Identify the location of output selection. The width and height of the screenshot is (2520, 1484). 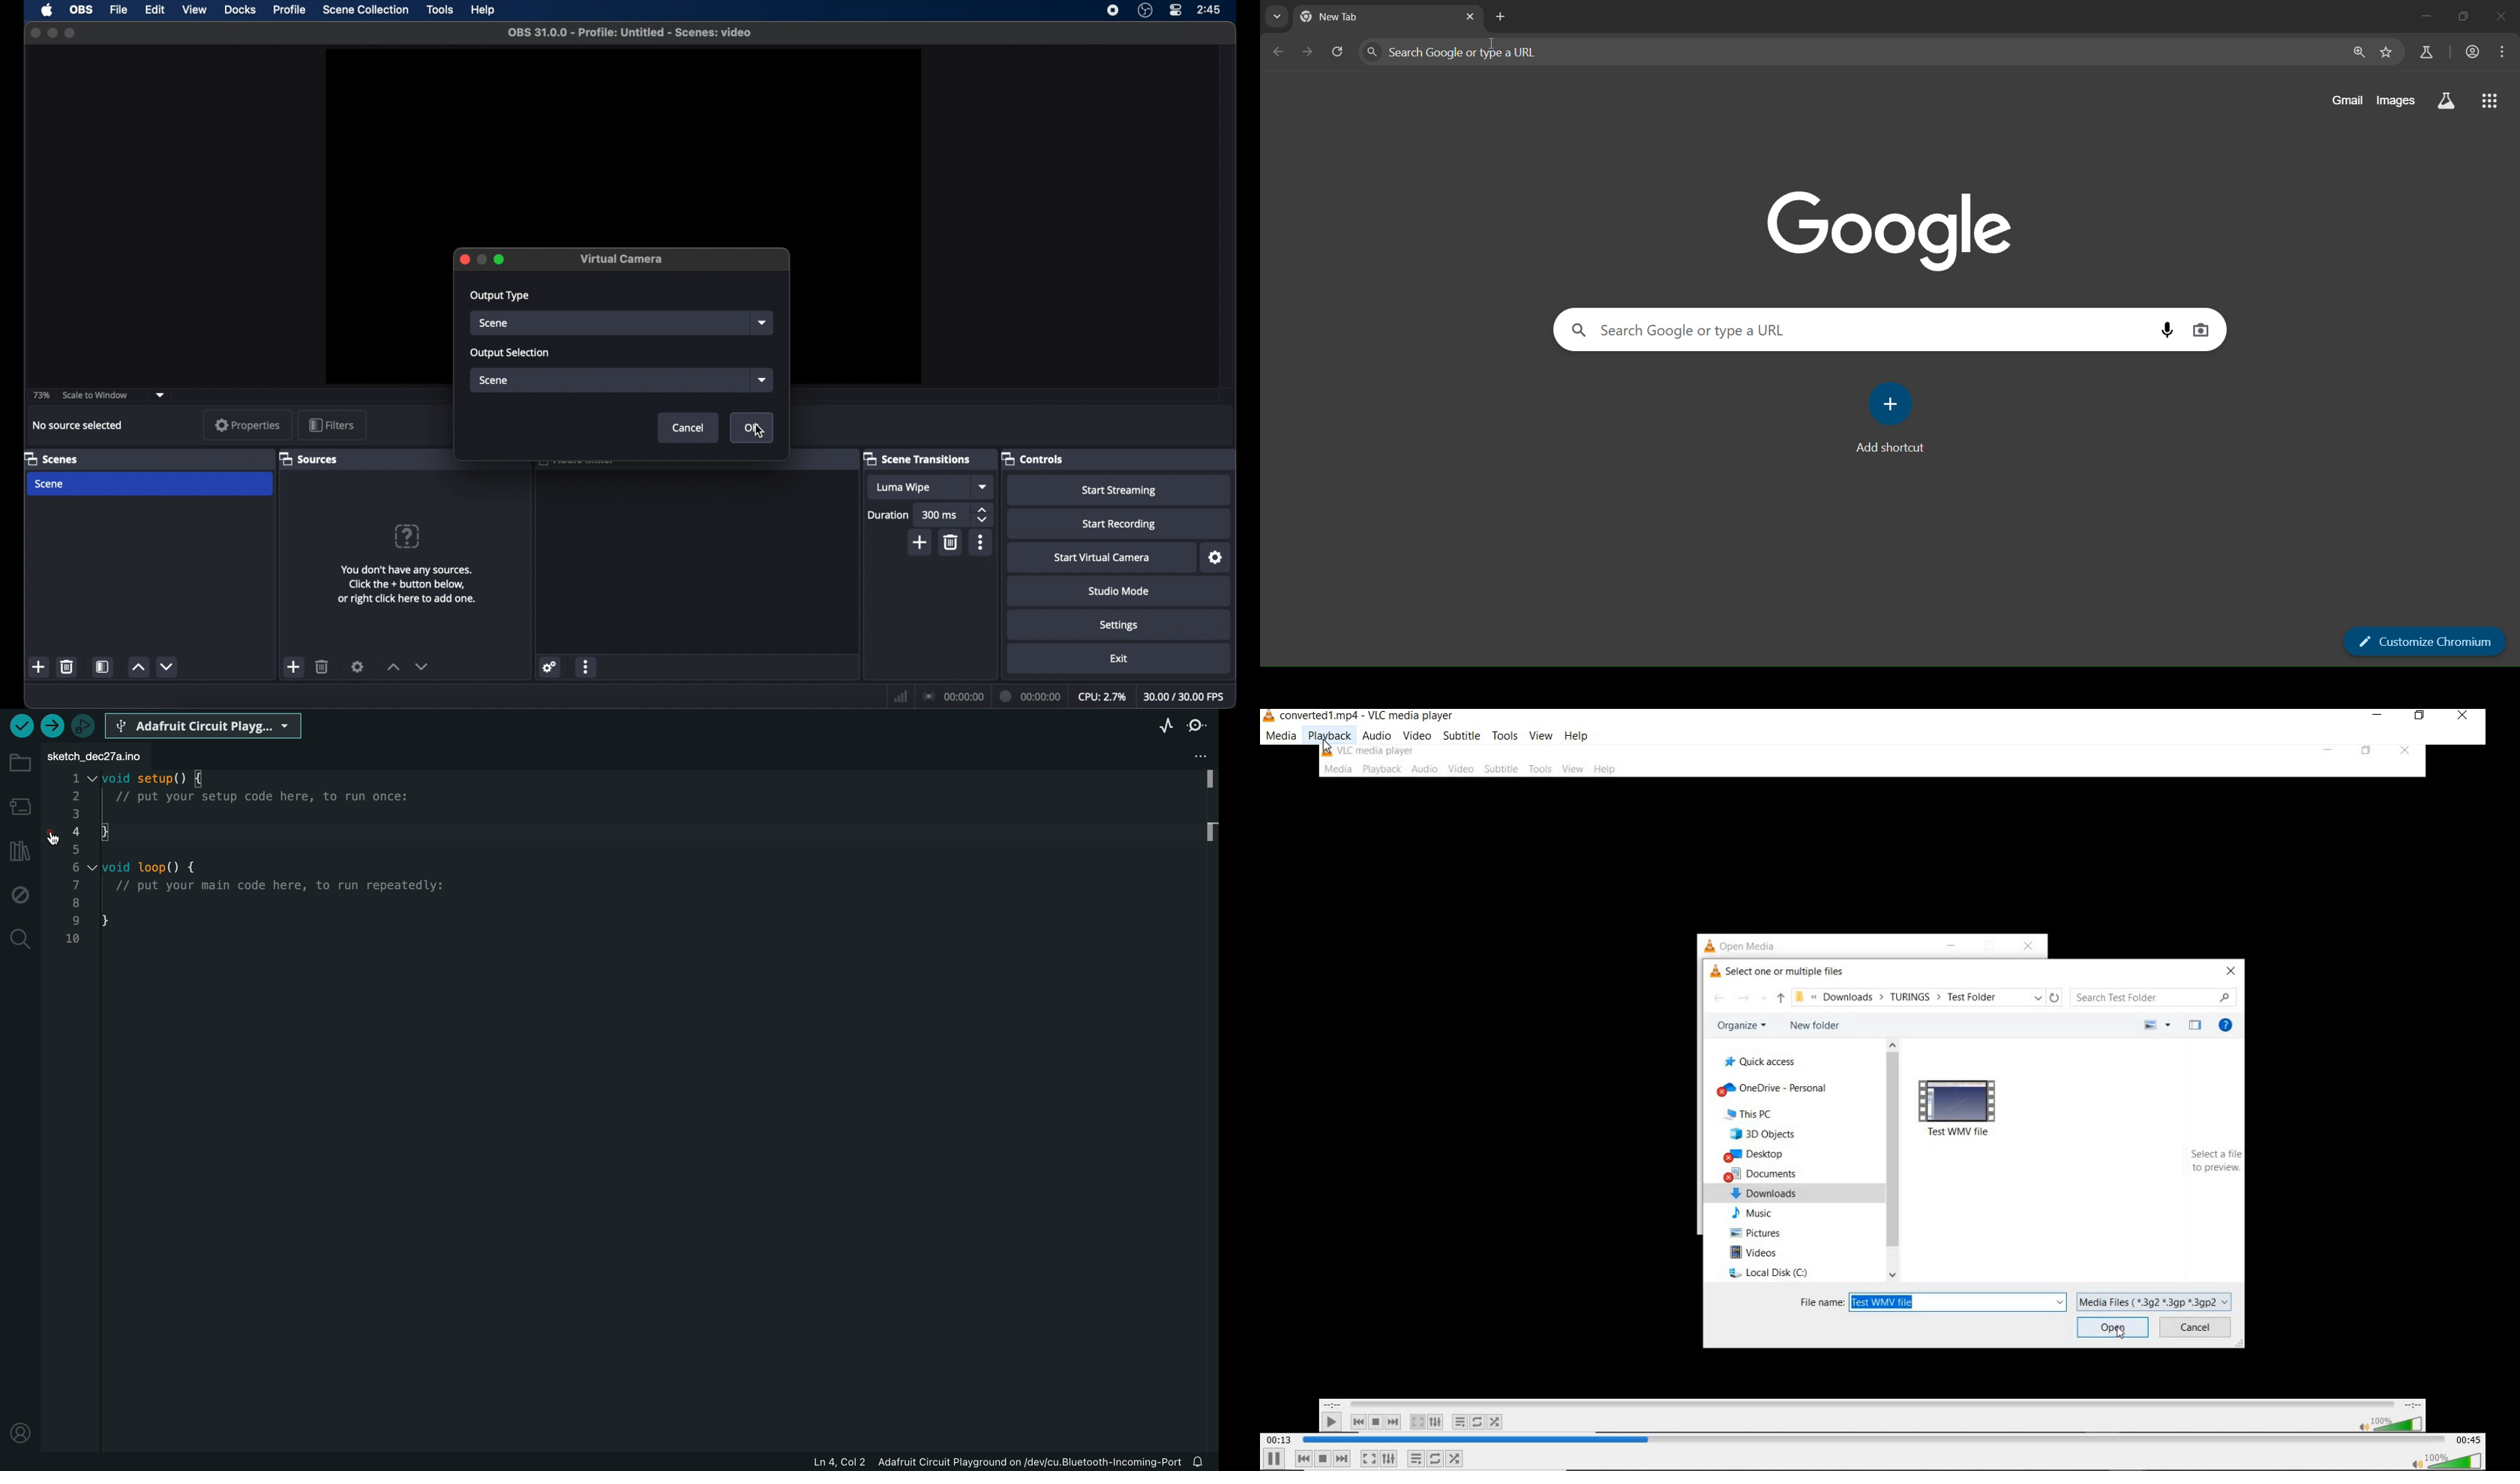
(509, 352).